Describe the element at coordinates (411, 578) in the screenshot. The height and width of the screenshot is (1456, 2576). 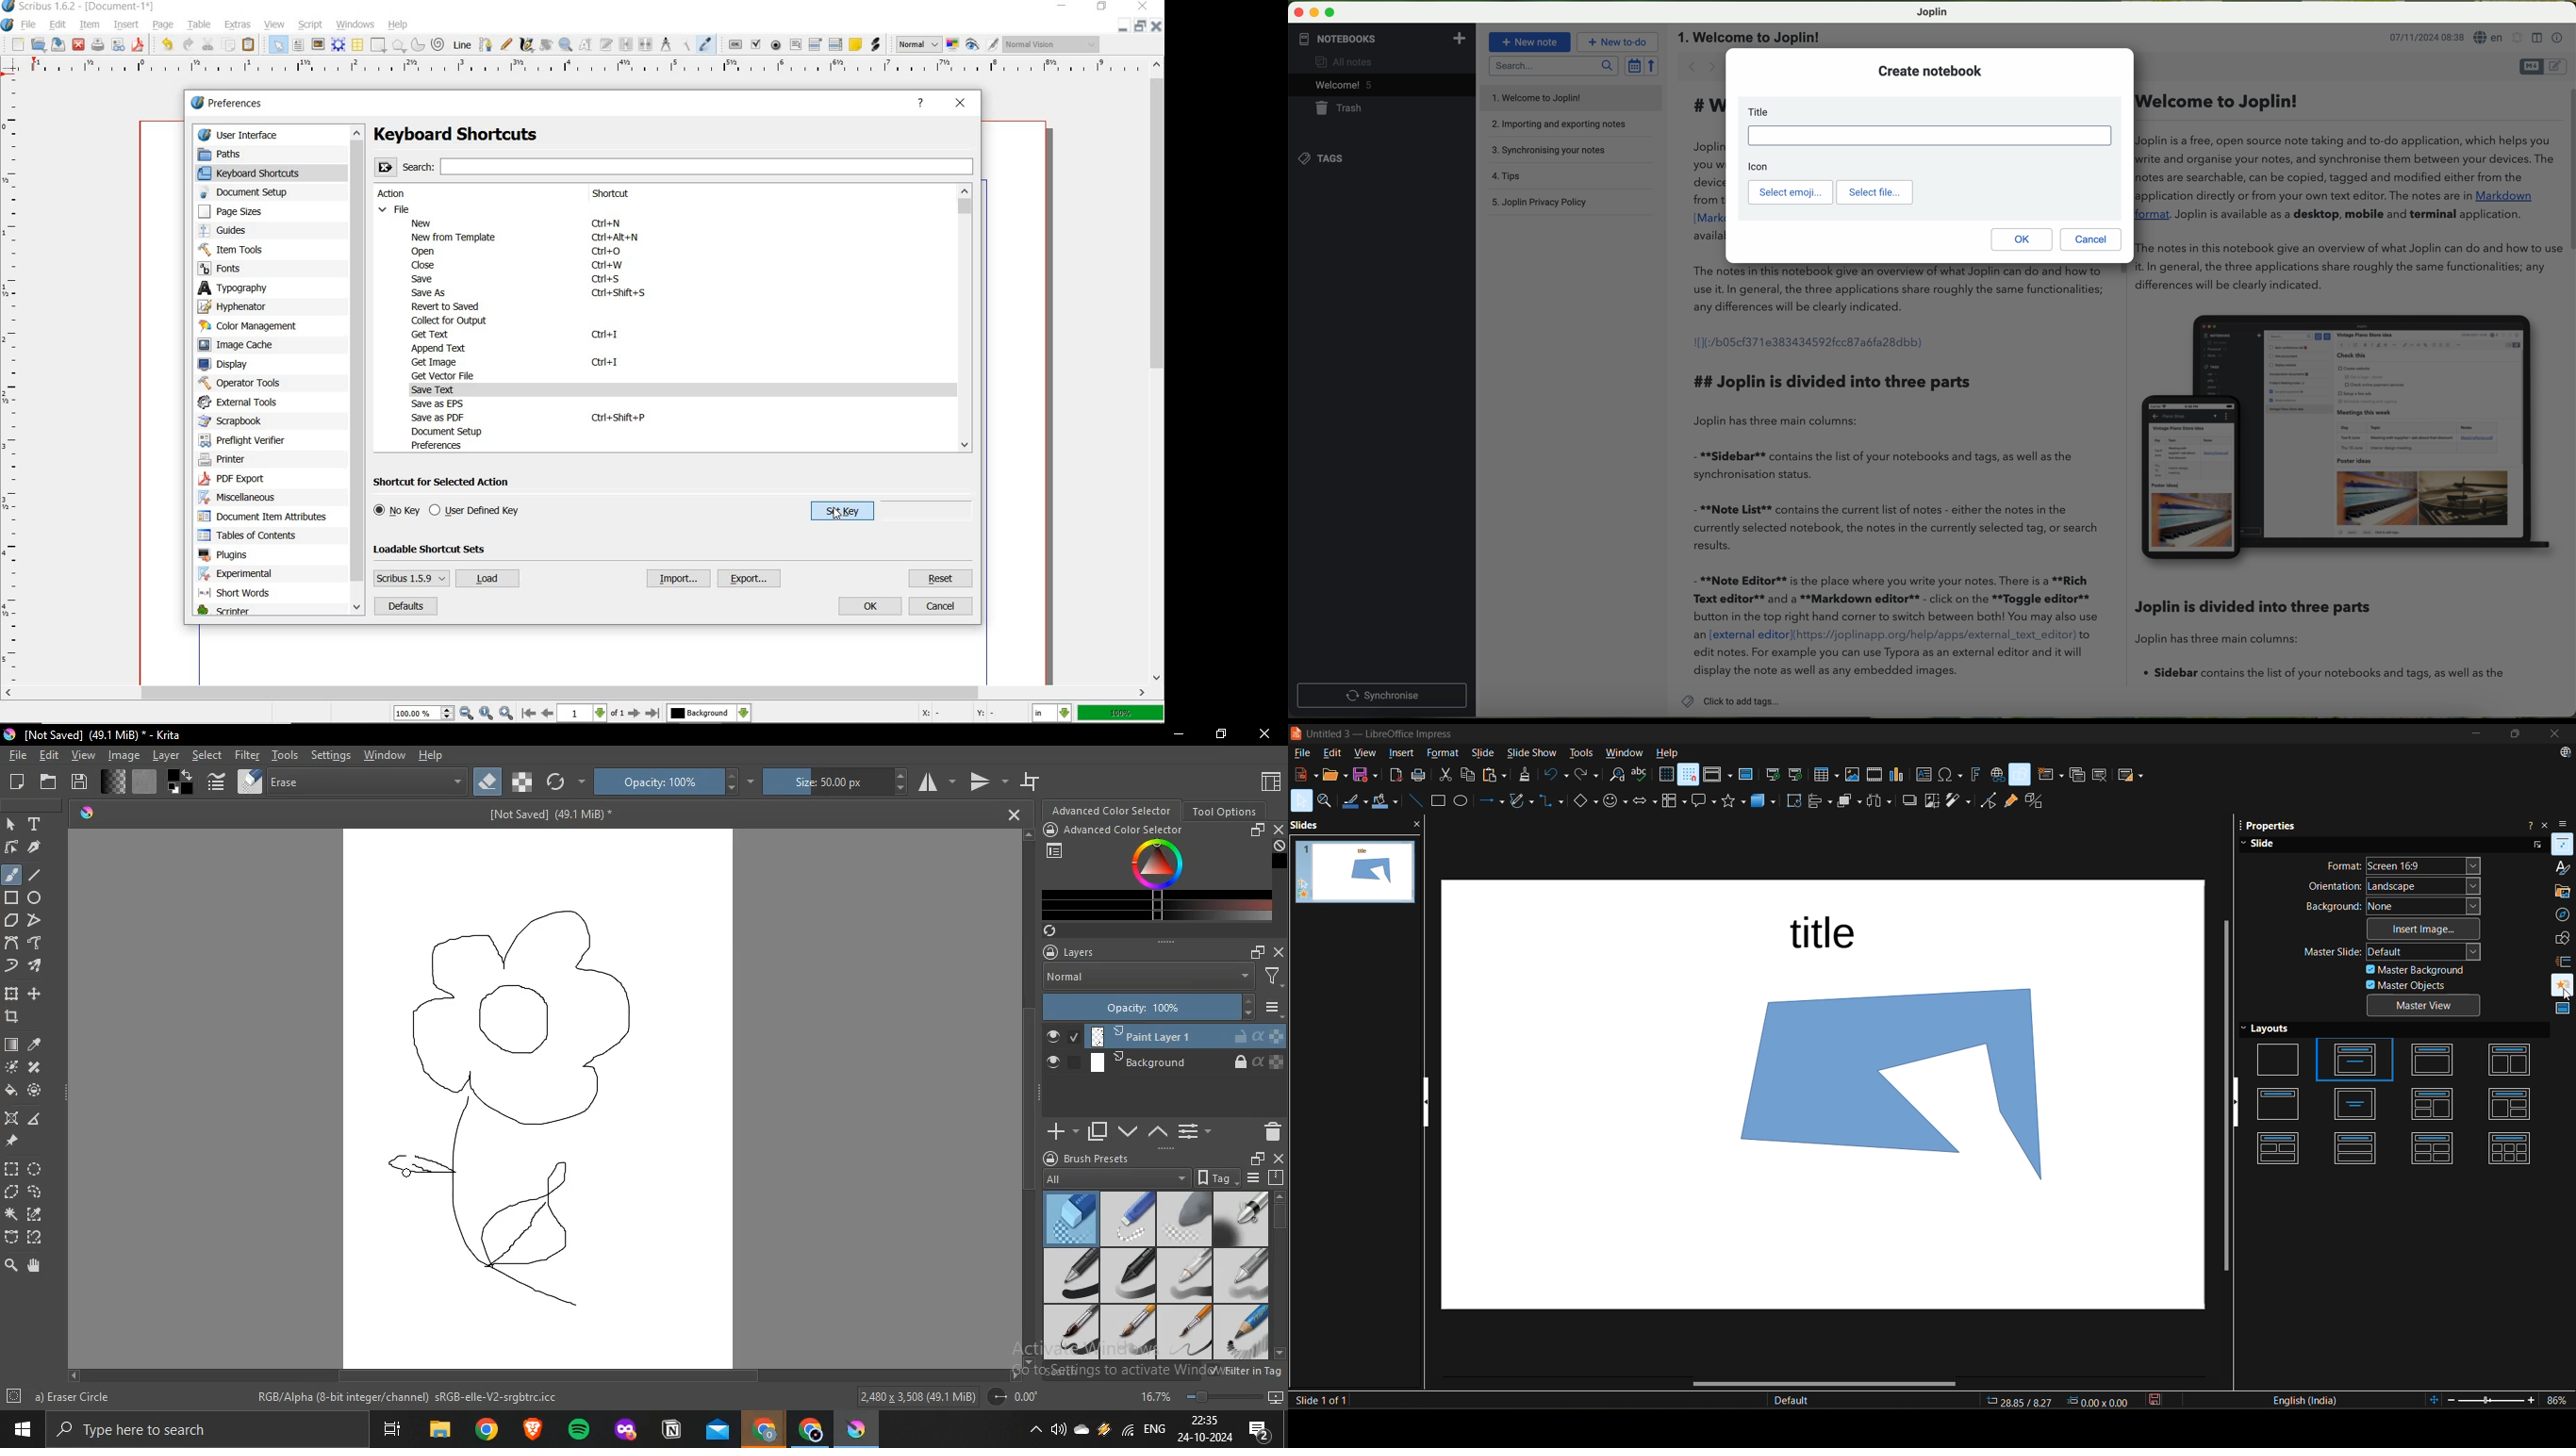
I see `scribus 1.5.9` at that location.